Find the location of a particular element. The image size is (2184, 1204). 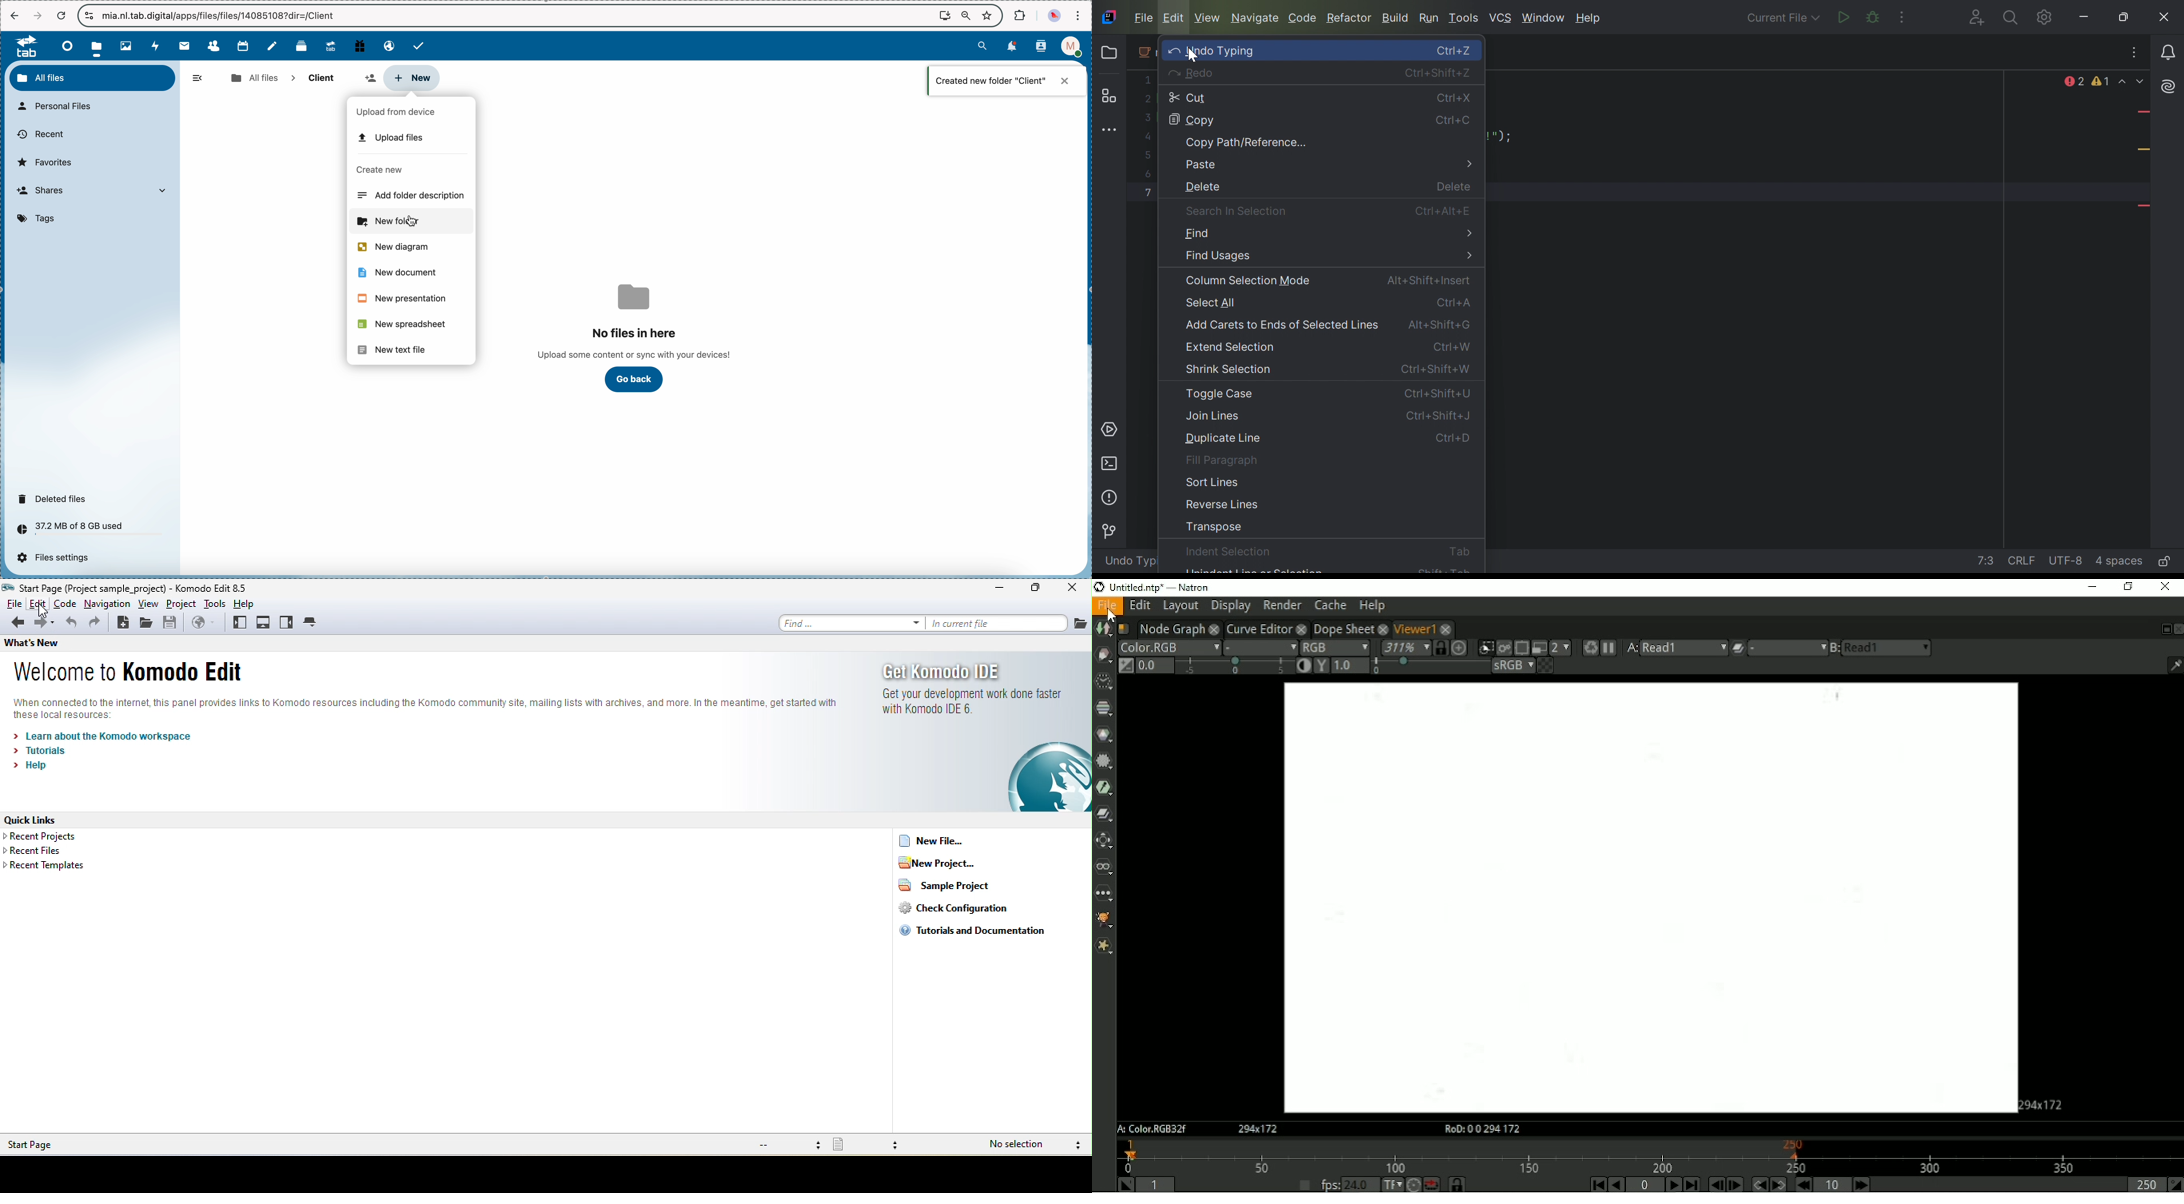

files settings is located at coordinates (57, 558).